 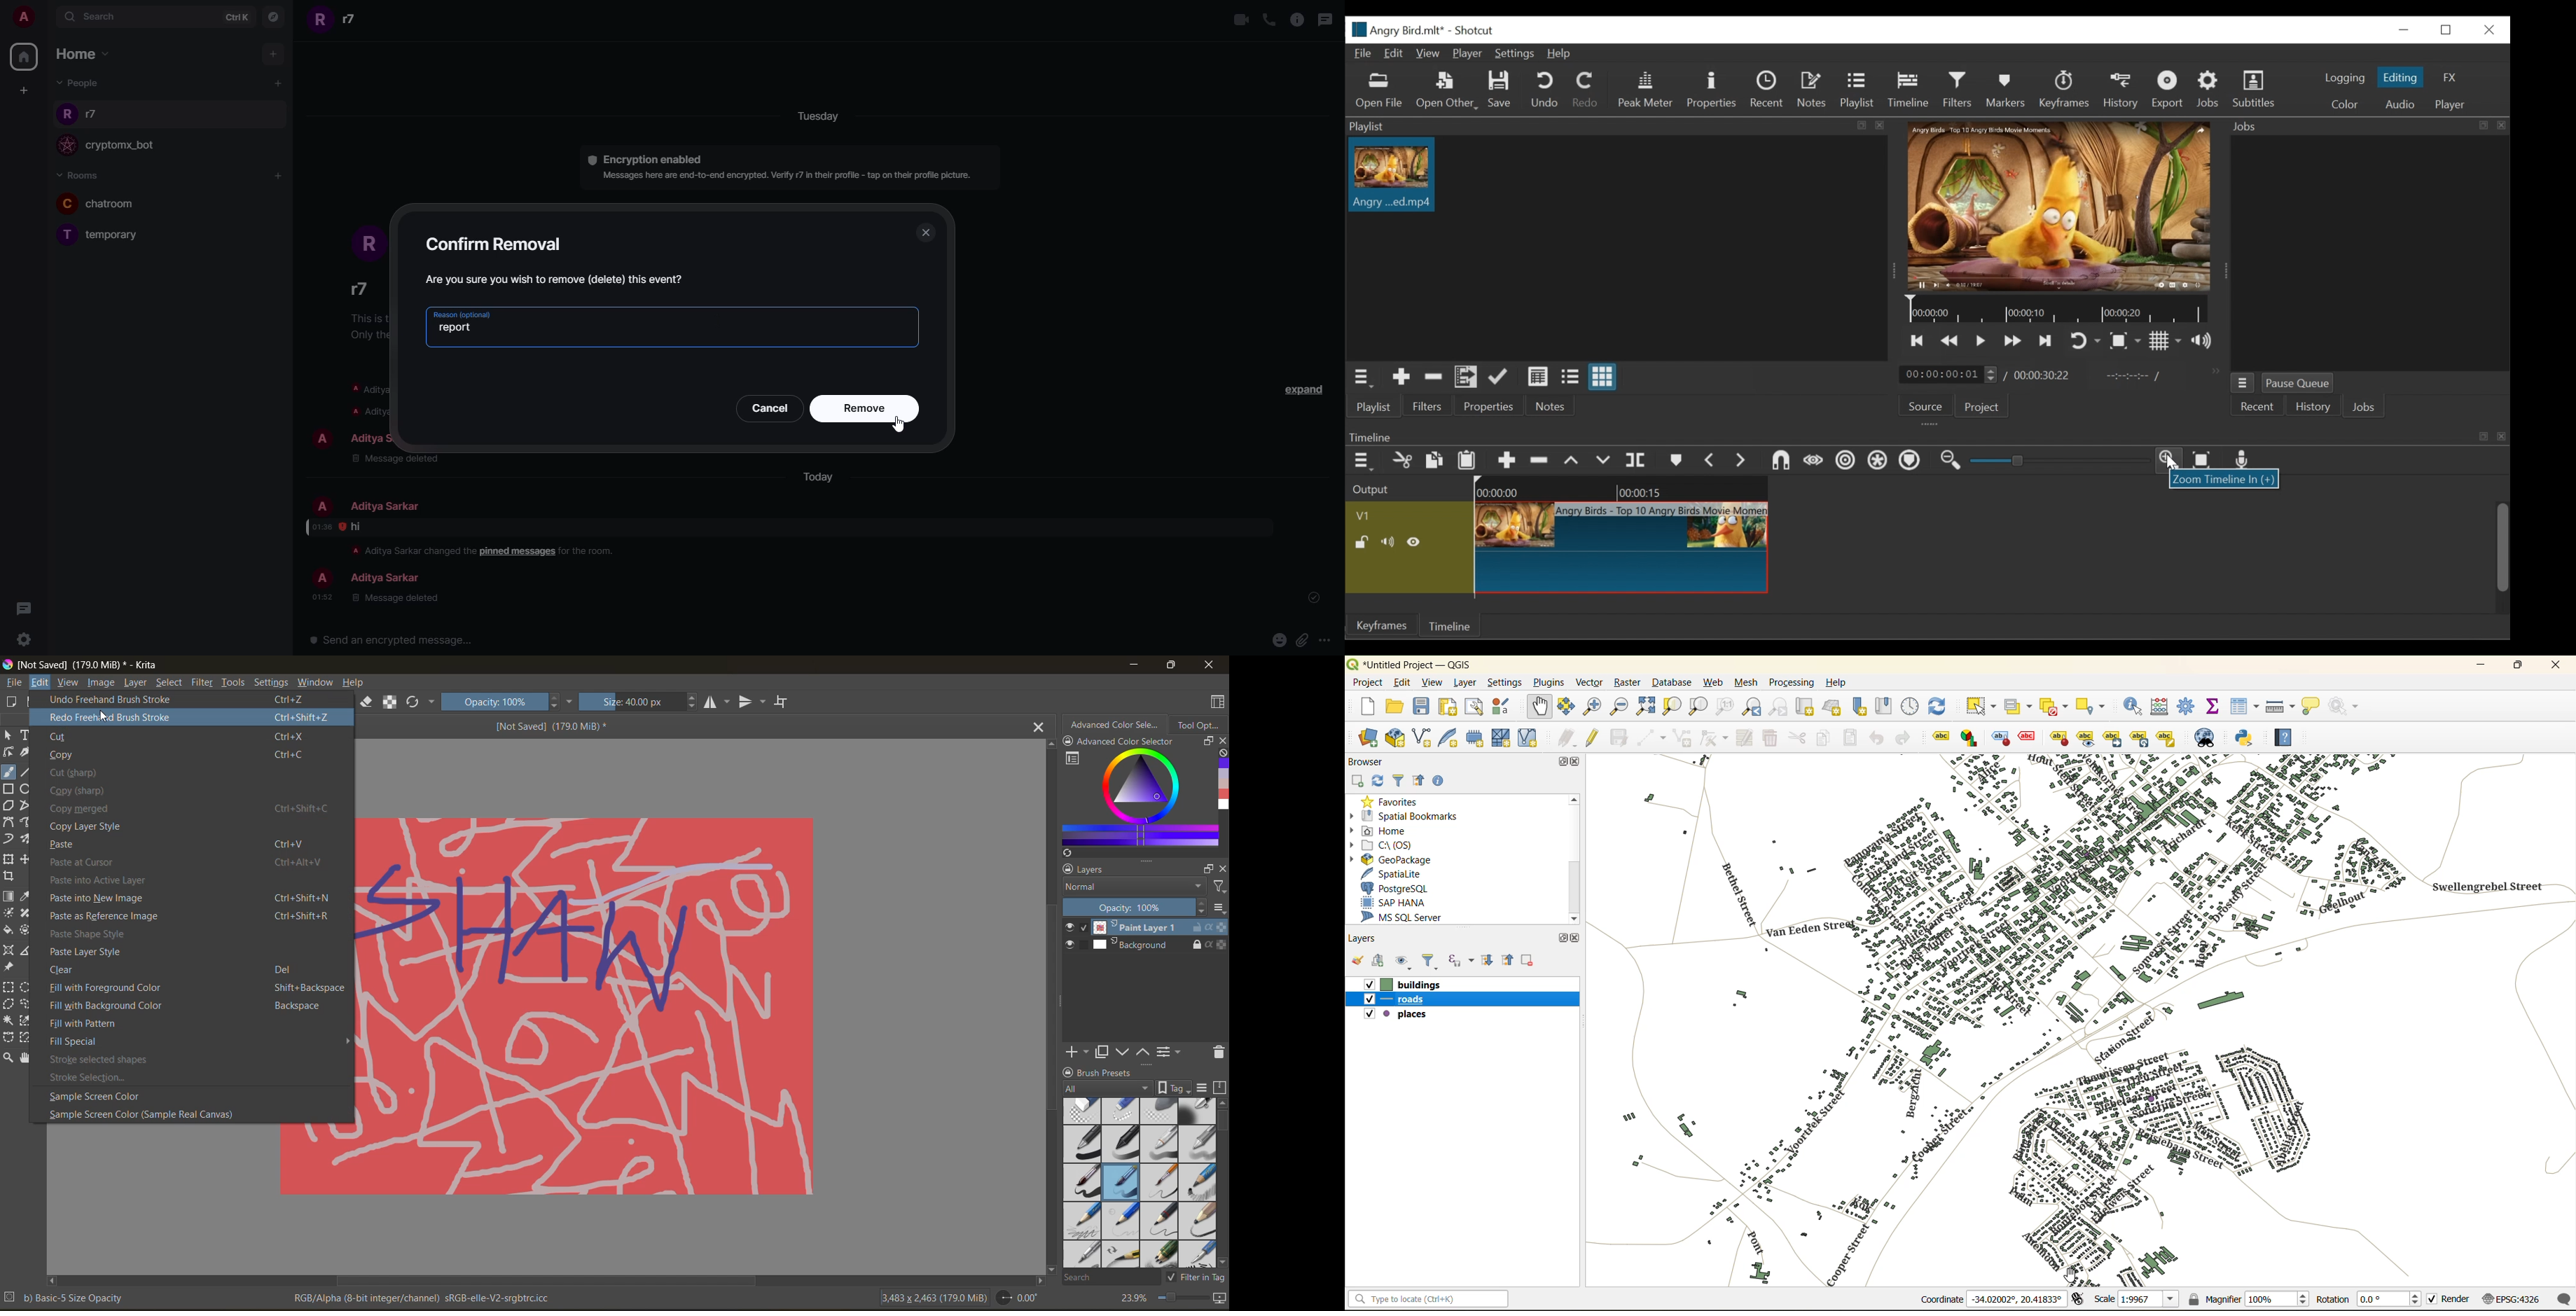 I want to click on send encrypted message, so click(x=391, y=641).